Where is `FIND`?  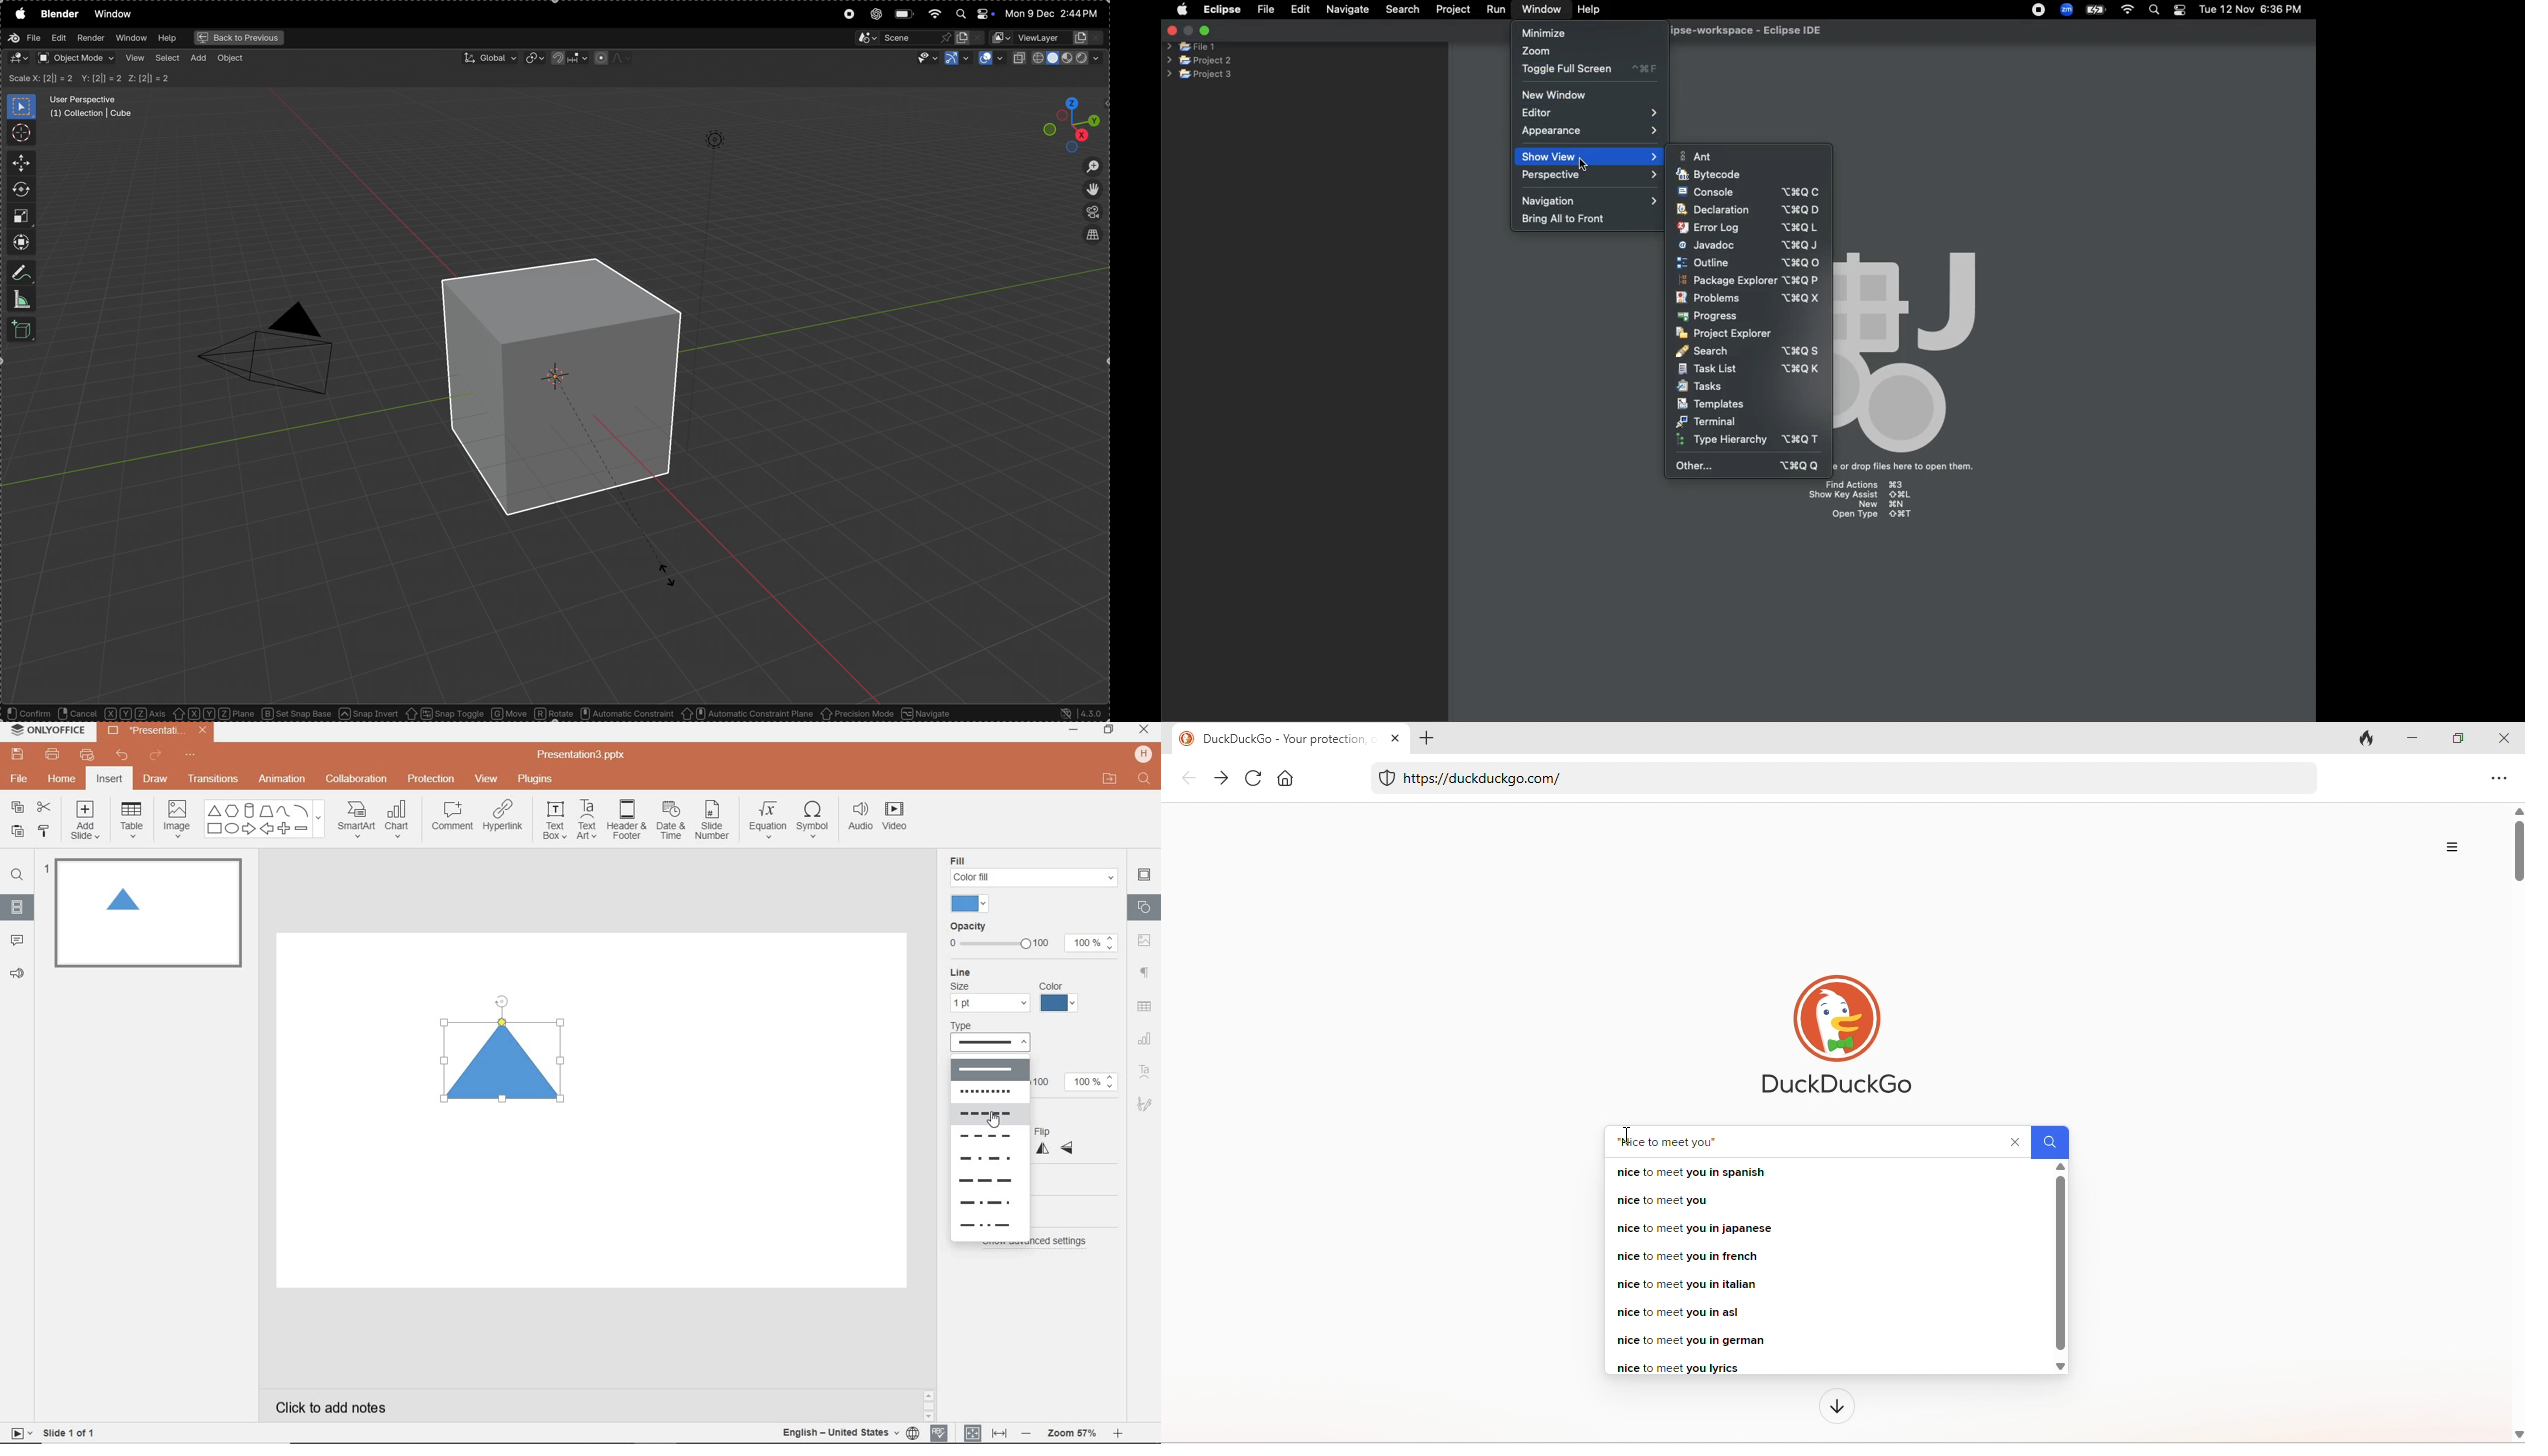 FIND is located at coordinates (17, 877).